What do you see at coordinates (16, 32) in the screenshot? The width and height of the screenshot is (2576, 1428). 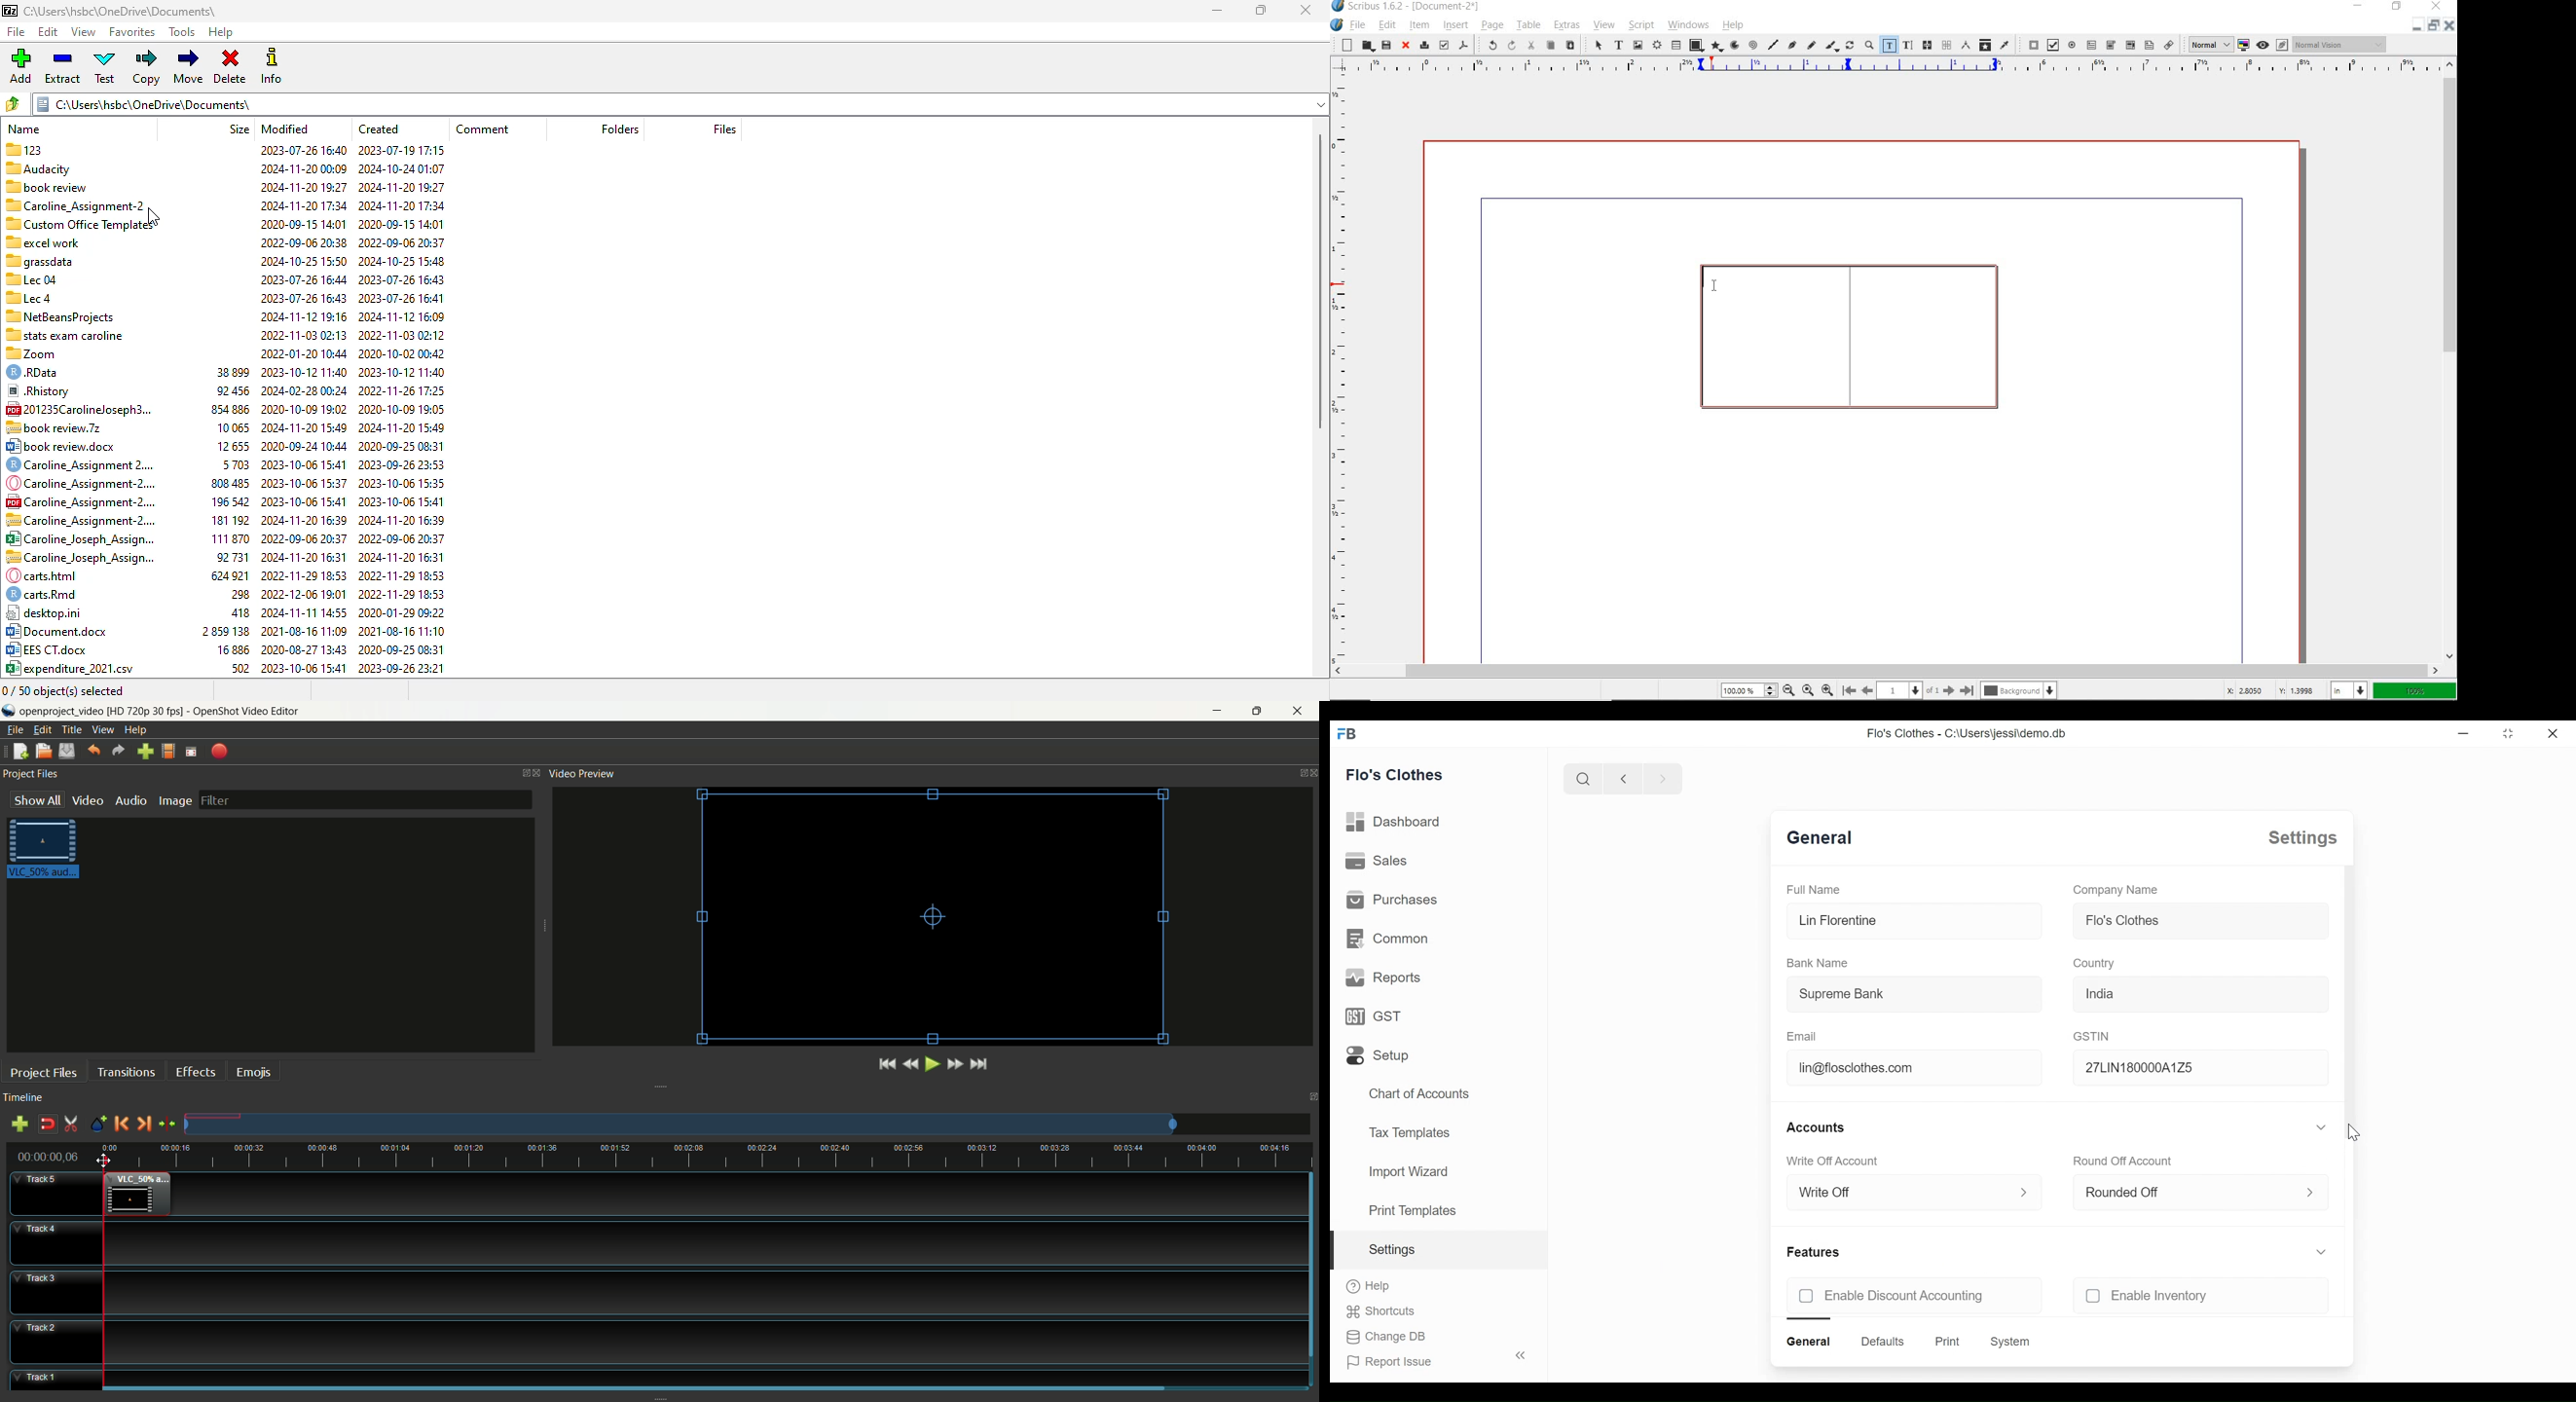 I see `file` at bounding box center [16, 32].